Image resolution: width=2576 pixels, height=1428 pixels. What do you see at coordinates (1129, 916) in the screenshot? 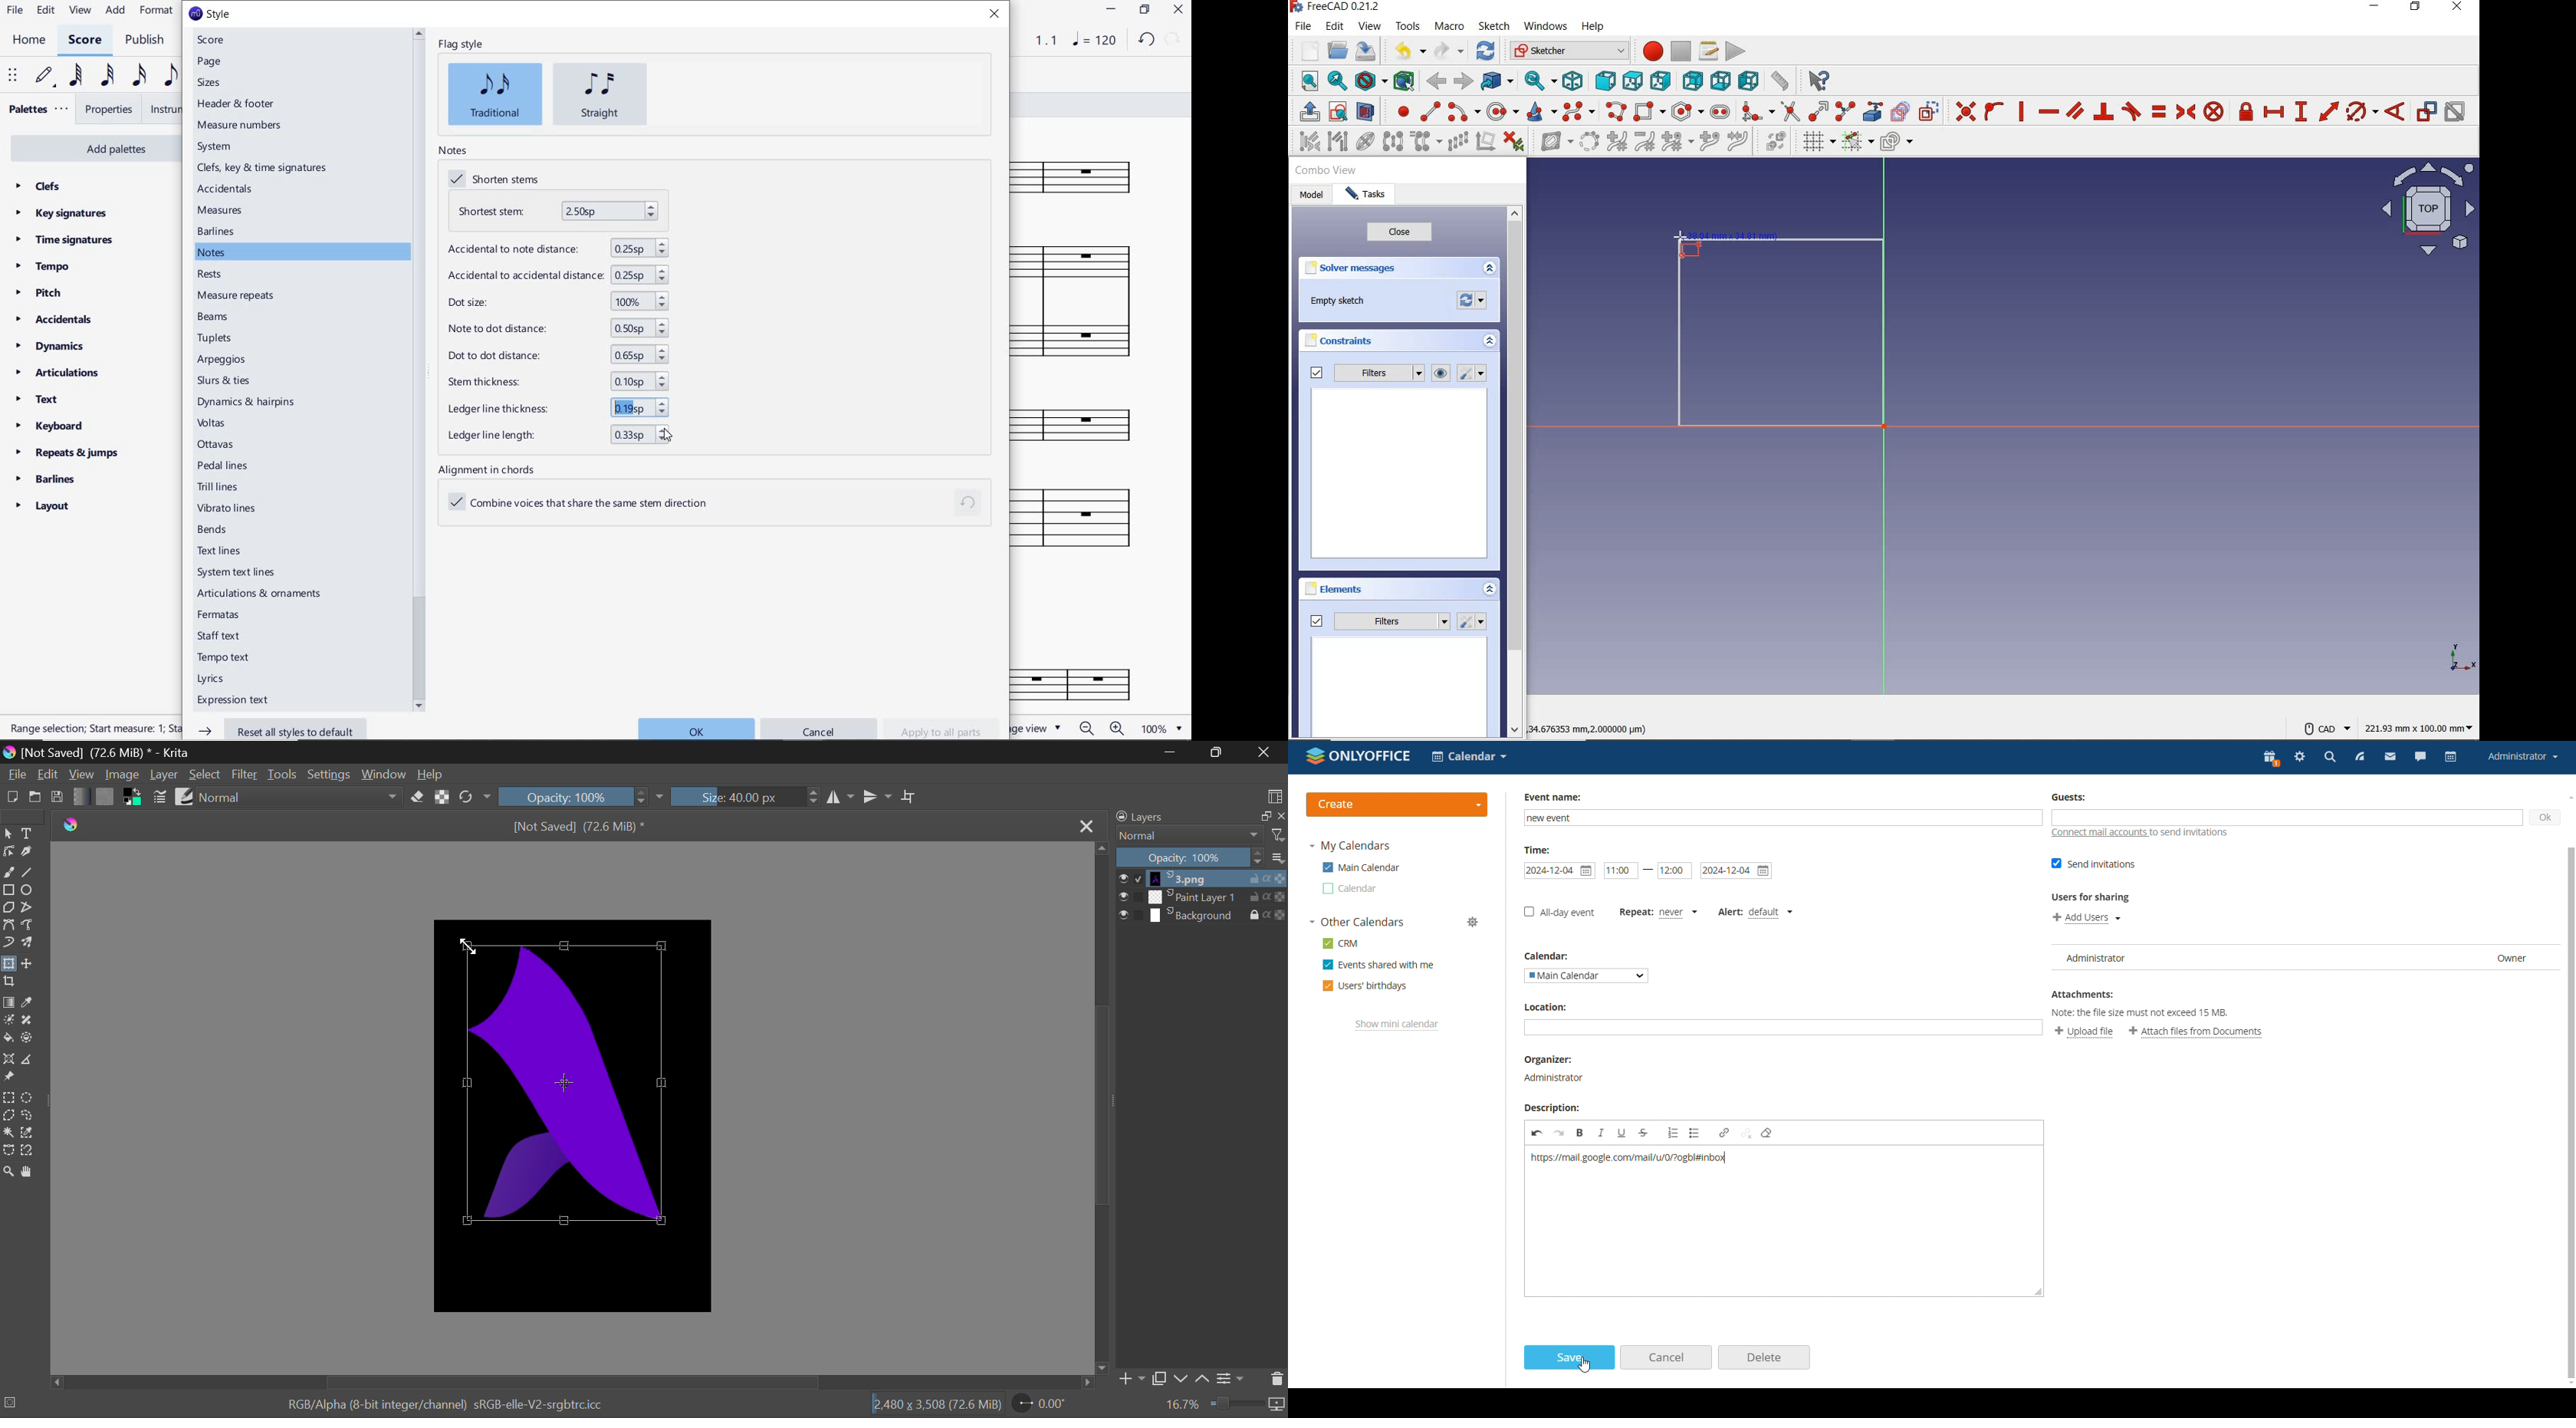
I see `checkbox` at bounding box center [1129, 916].